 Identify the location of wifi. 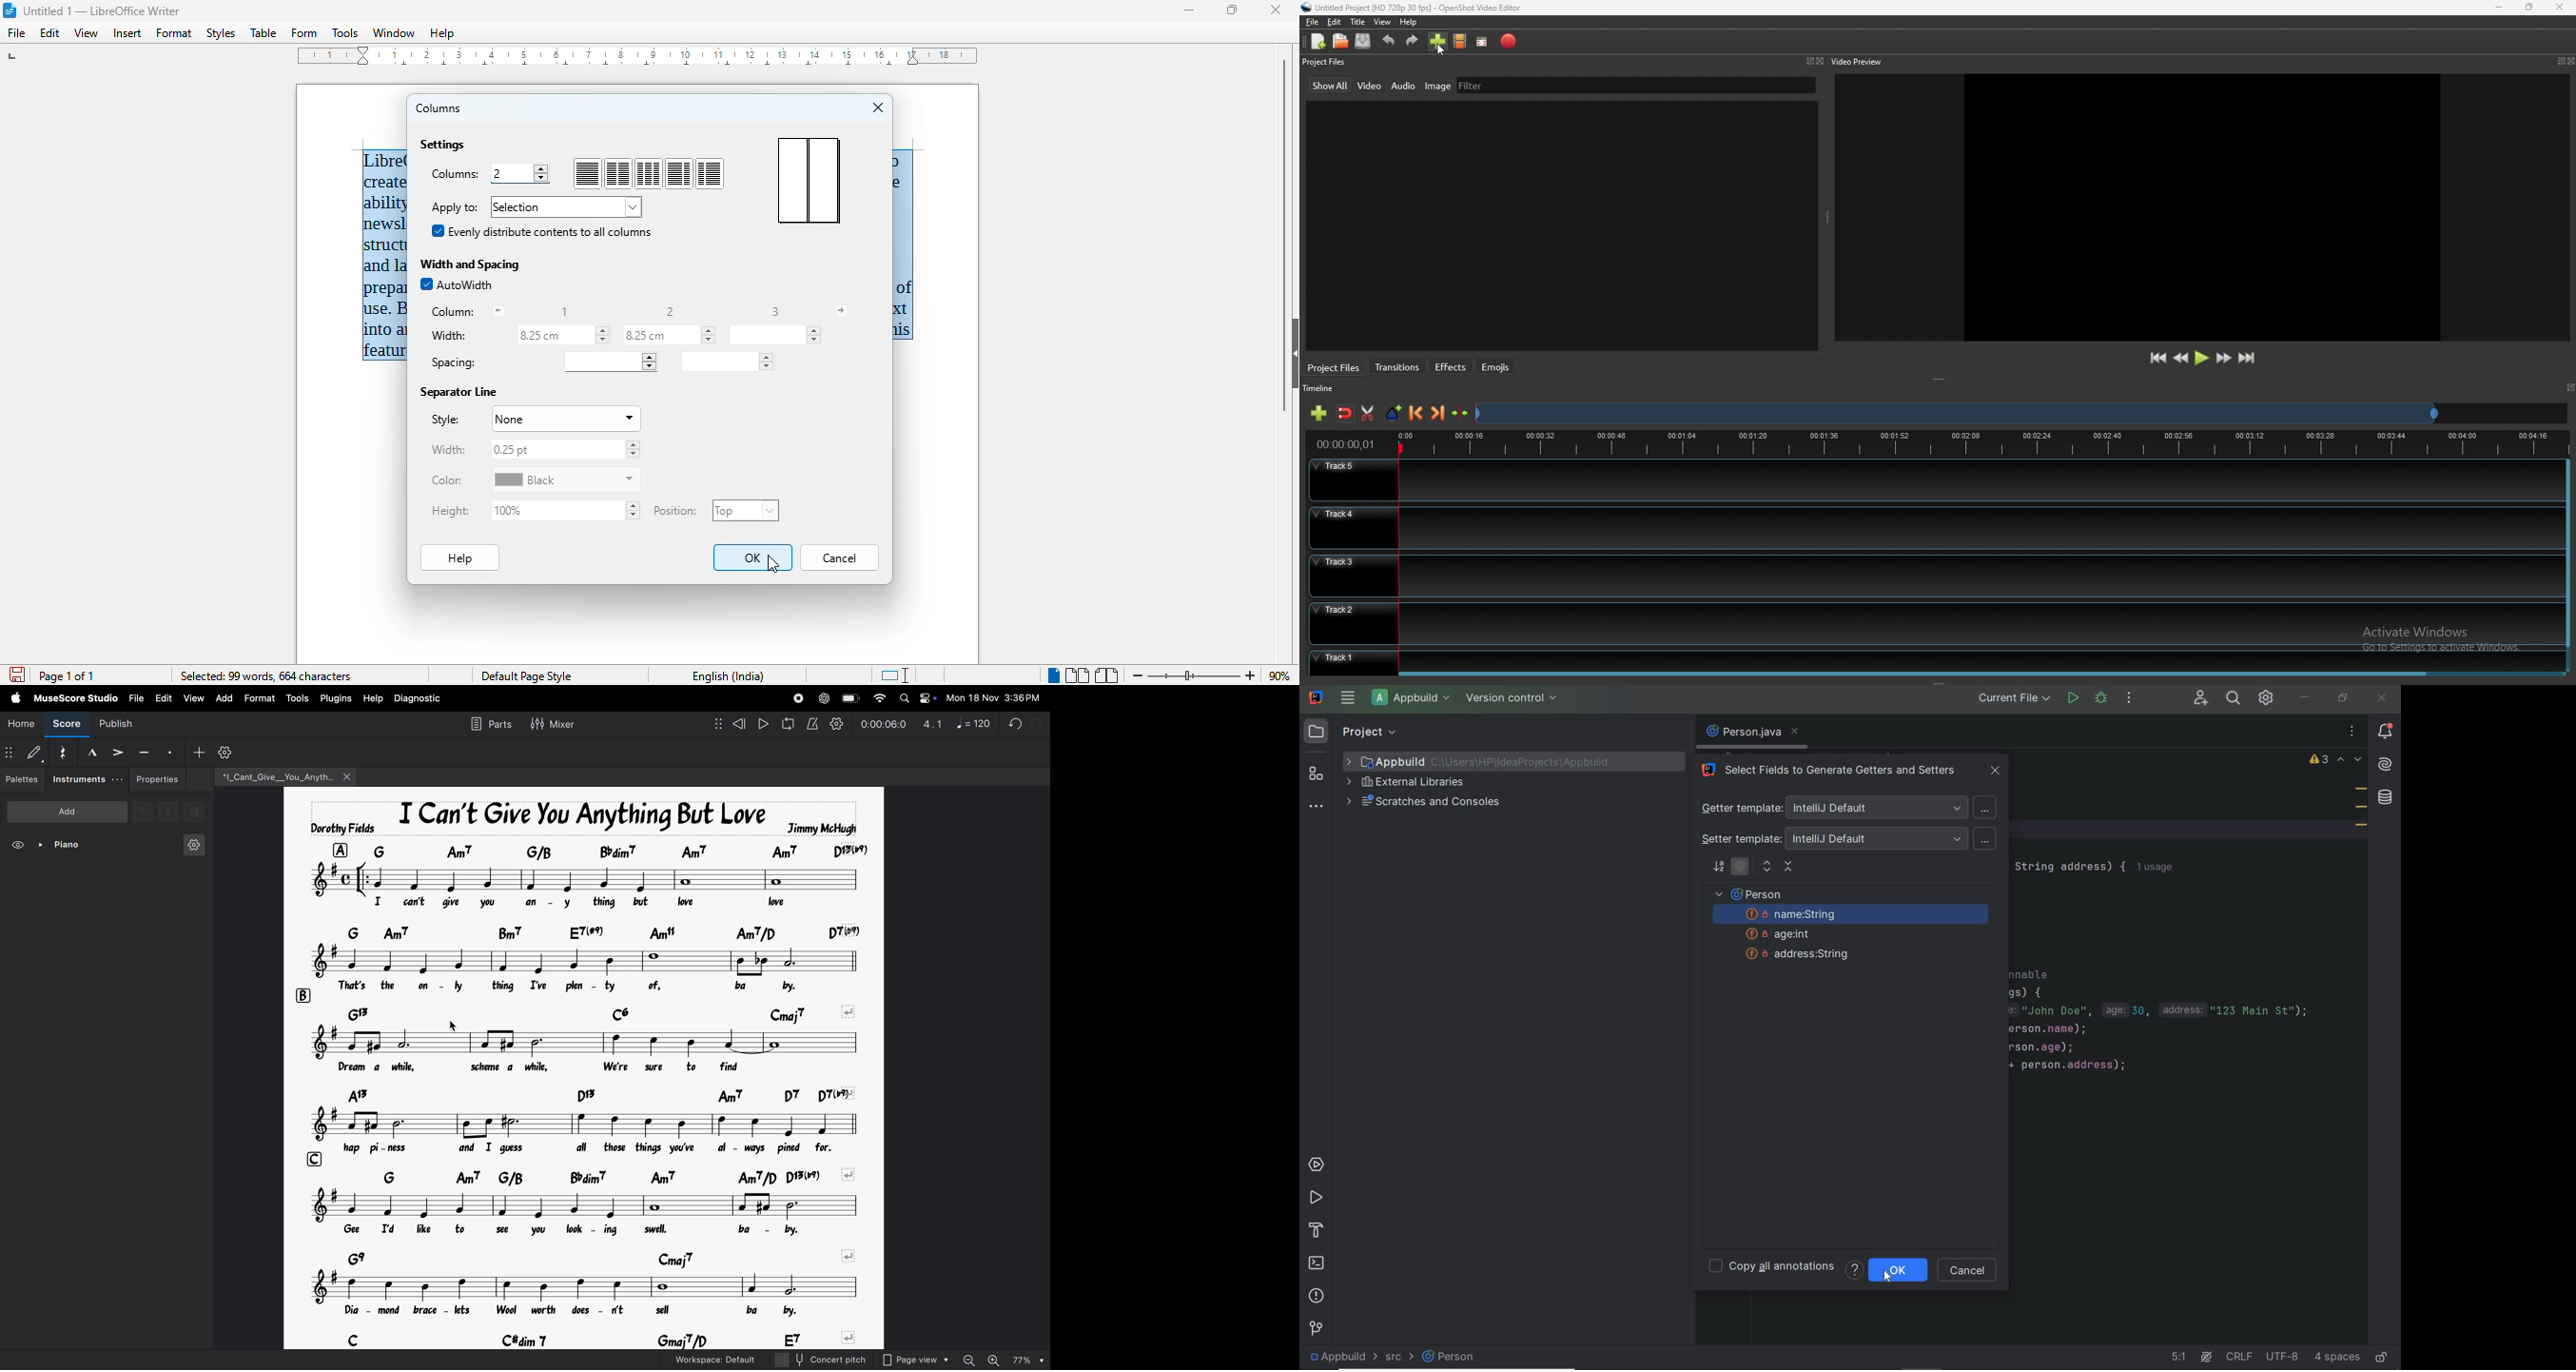
(877, 699).